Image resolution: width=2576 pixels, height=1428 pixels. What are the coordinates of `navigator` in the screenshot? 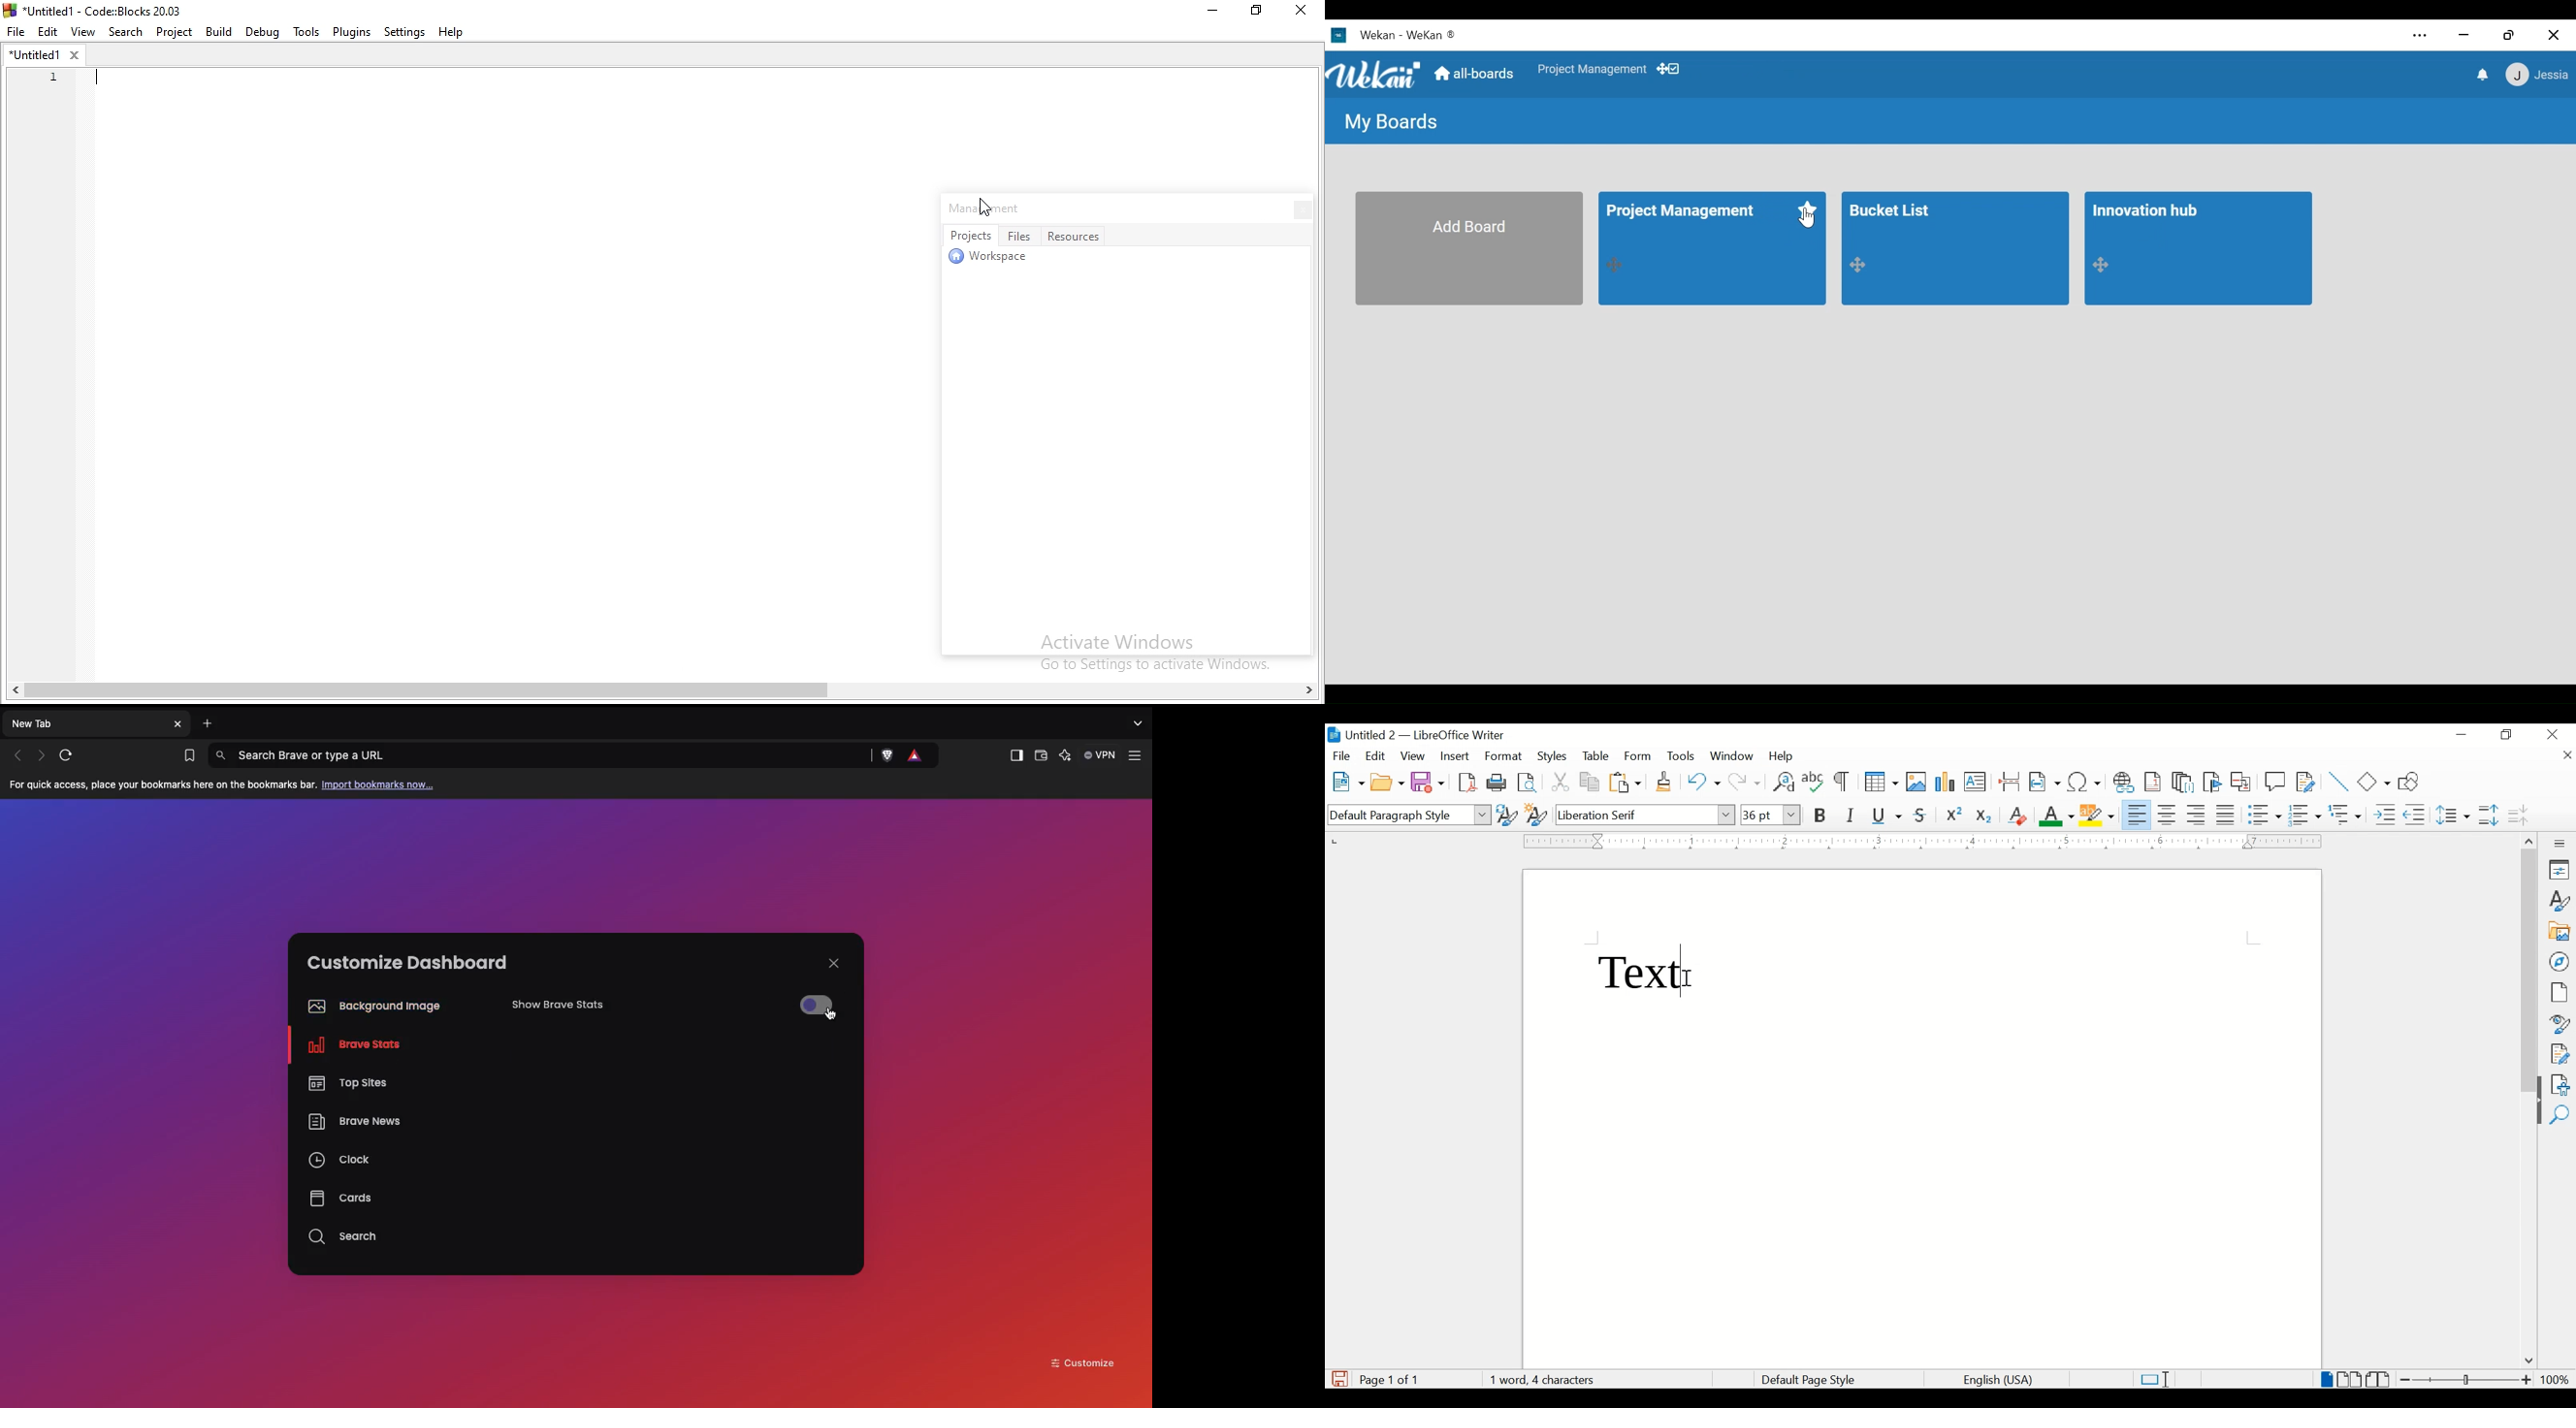 It's located at (2561, 961).